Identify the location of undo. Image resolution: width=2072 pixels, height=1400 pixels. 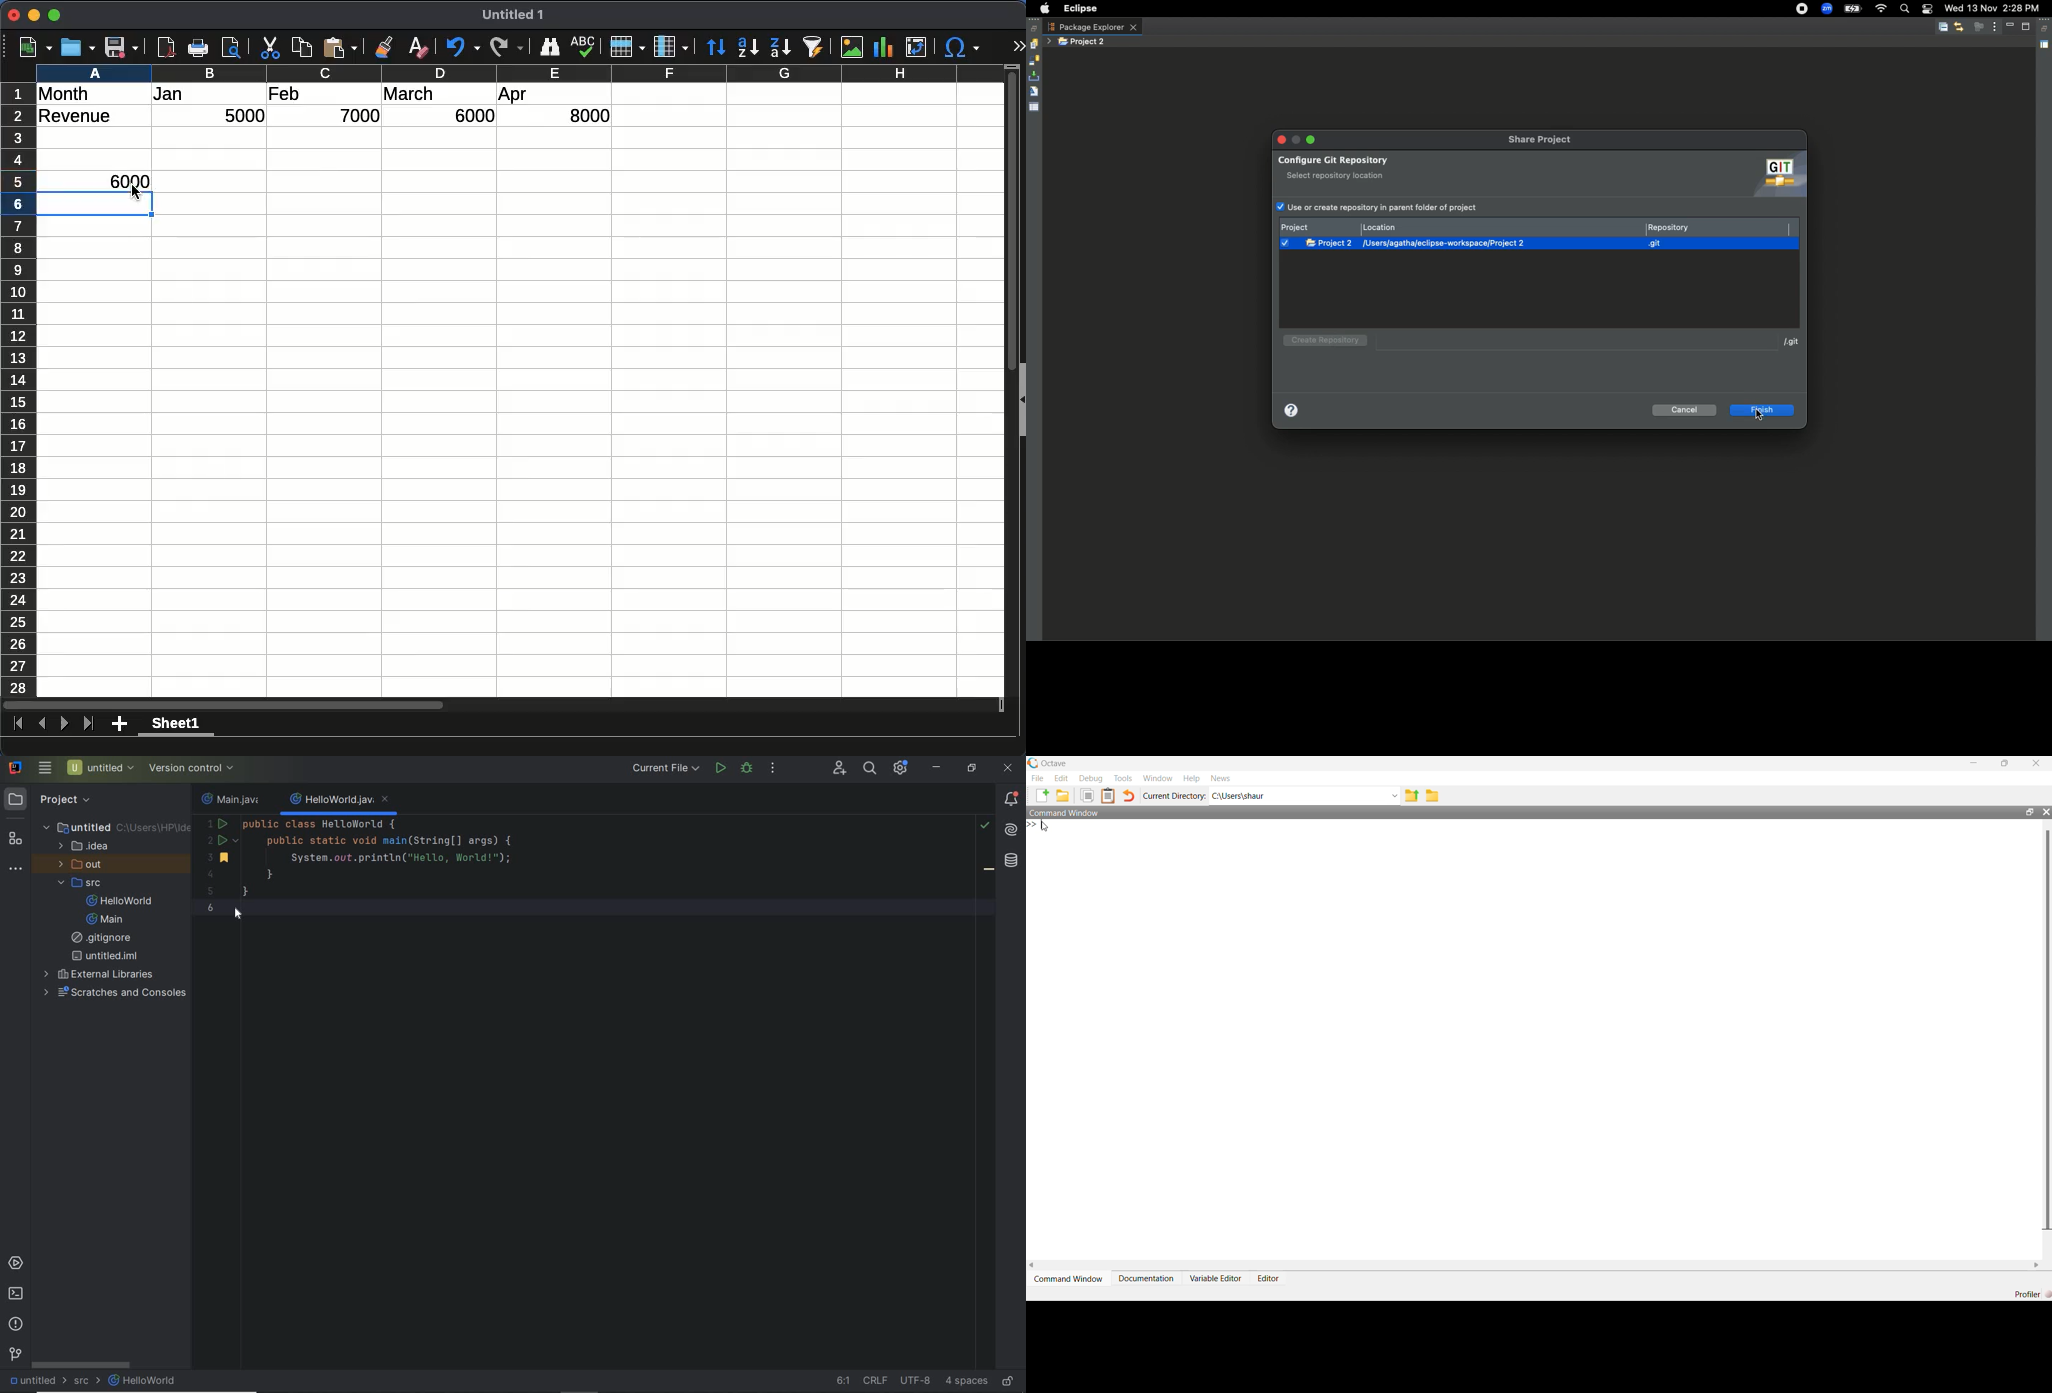
(462, 47).